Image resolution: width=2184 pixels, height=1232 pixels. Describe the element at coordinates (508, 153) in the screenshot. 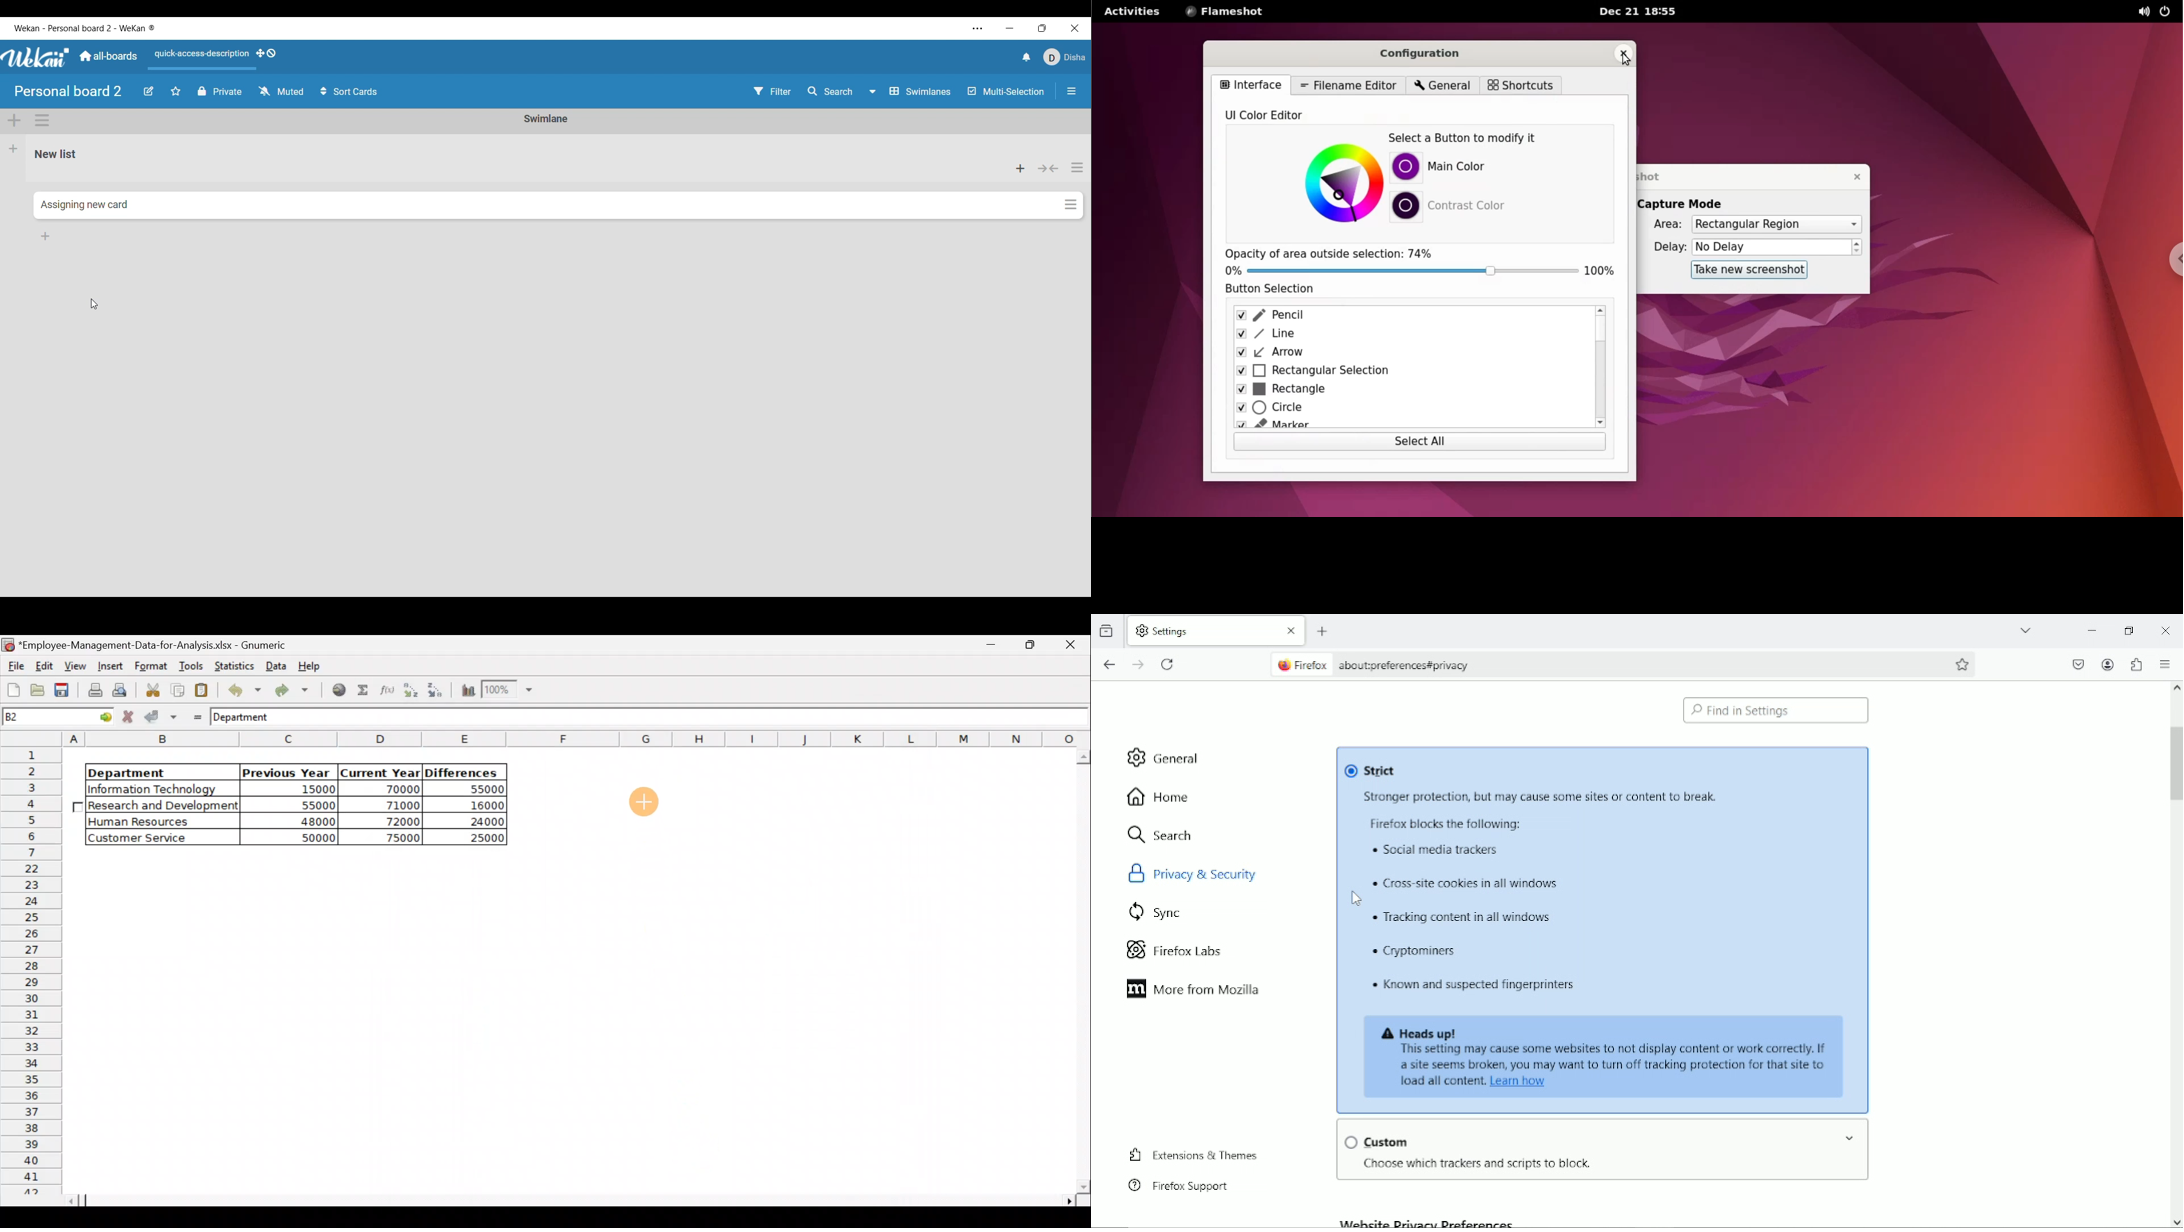

I see `Current list` at that location.